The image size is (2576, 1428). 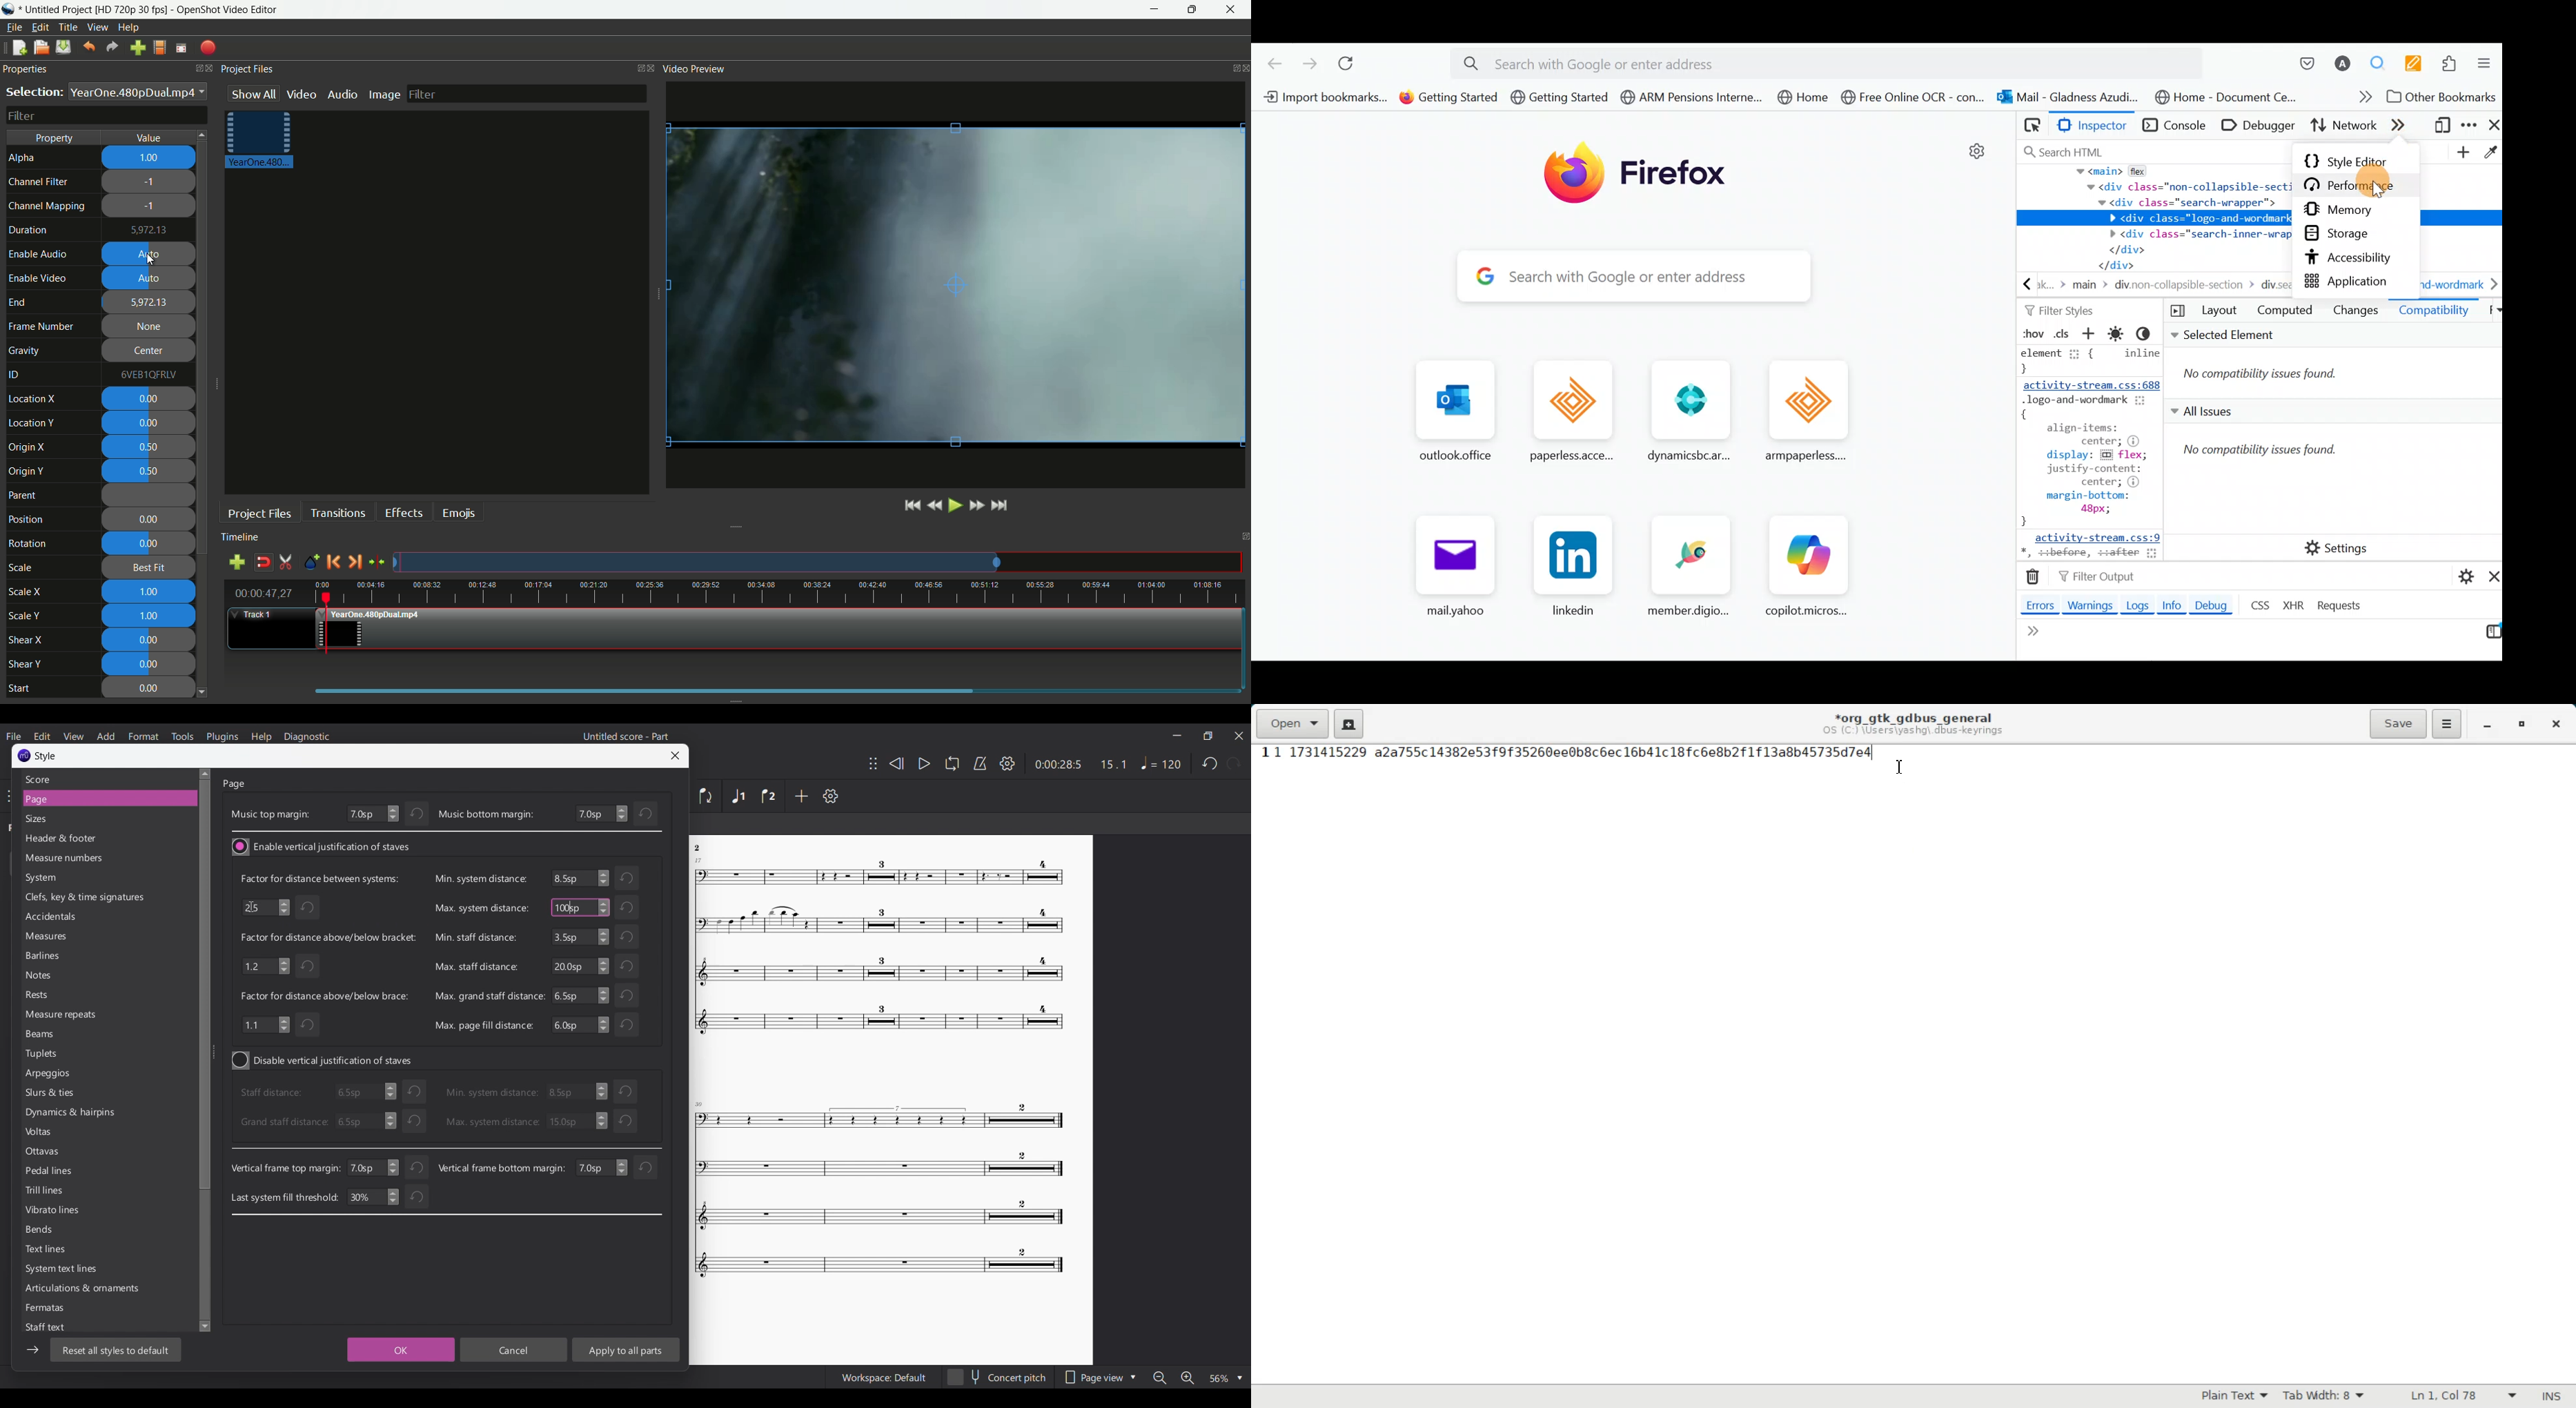 I want to click on previous marker, so click(x=334, y=559).